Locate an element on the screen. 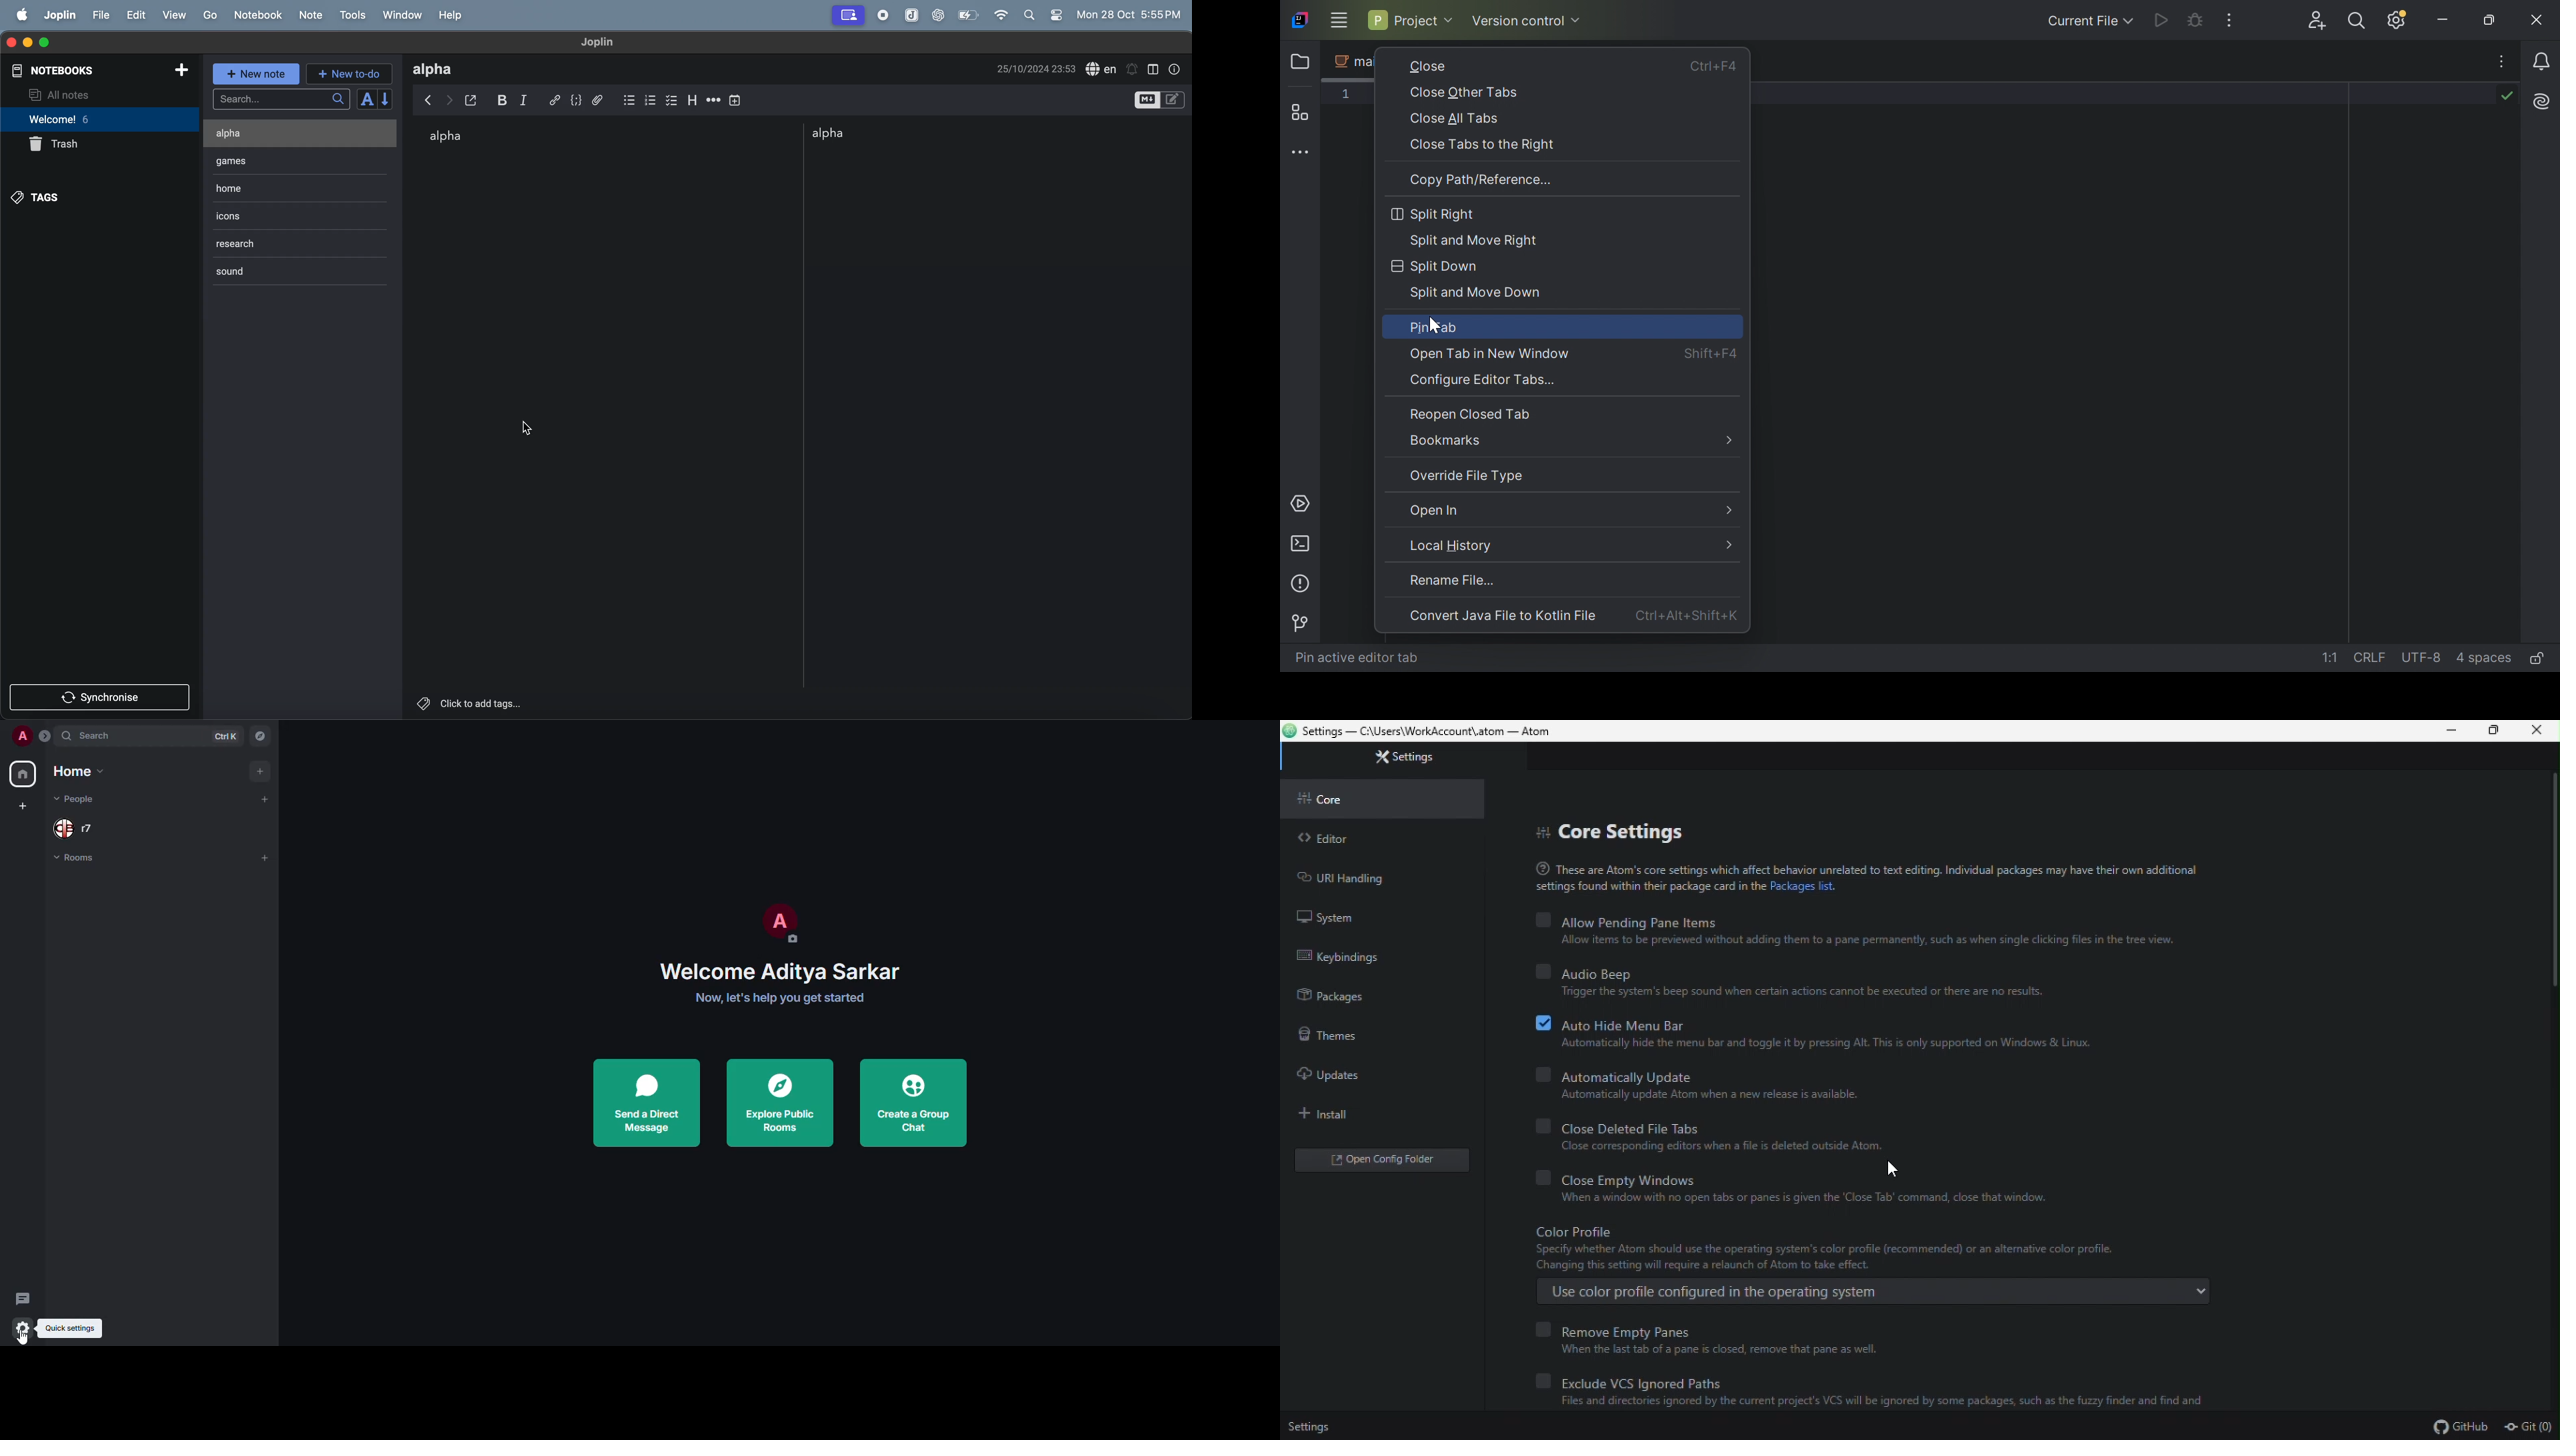  github is located at coordinates (2459, 1426).